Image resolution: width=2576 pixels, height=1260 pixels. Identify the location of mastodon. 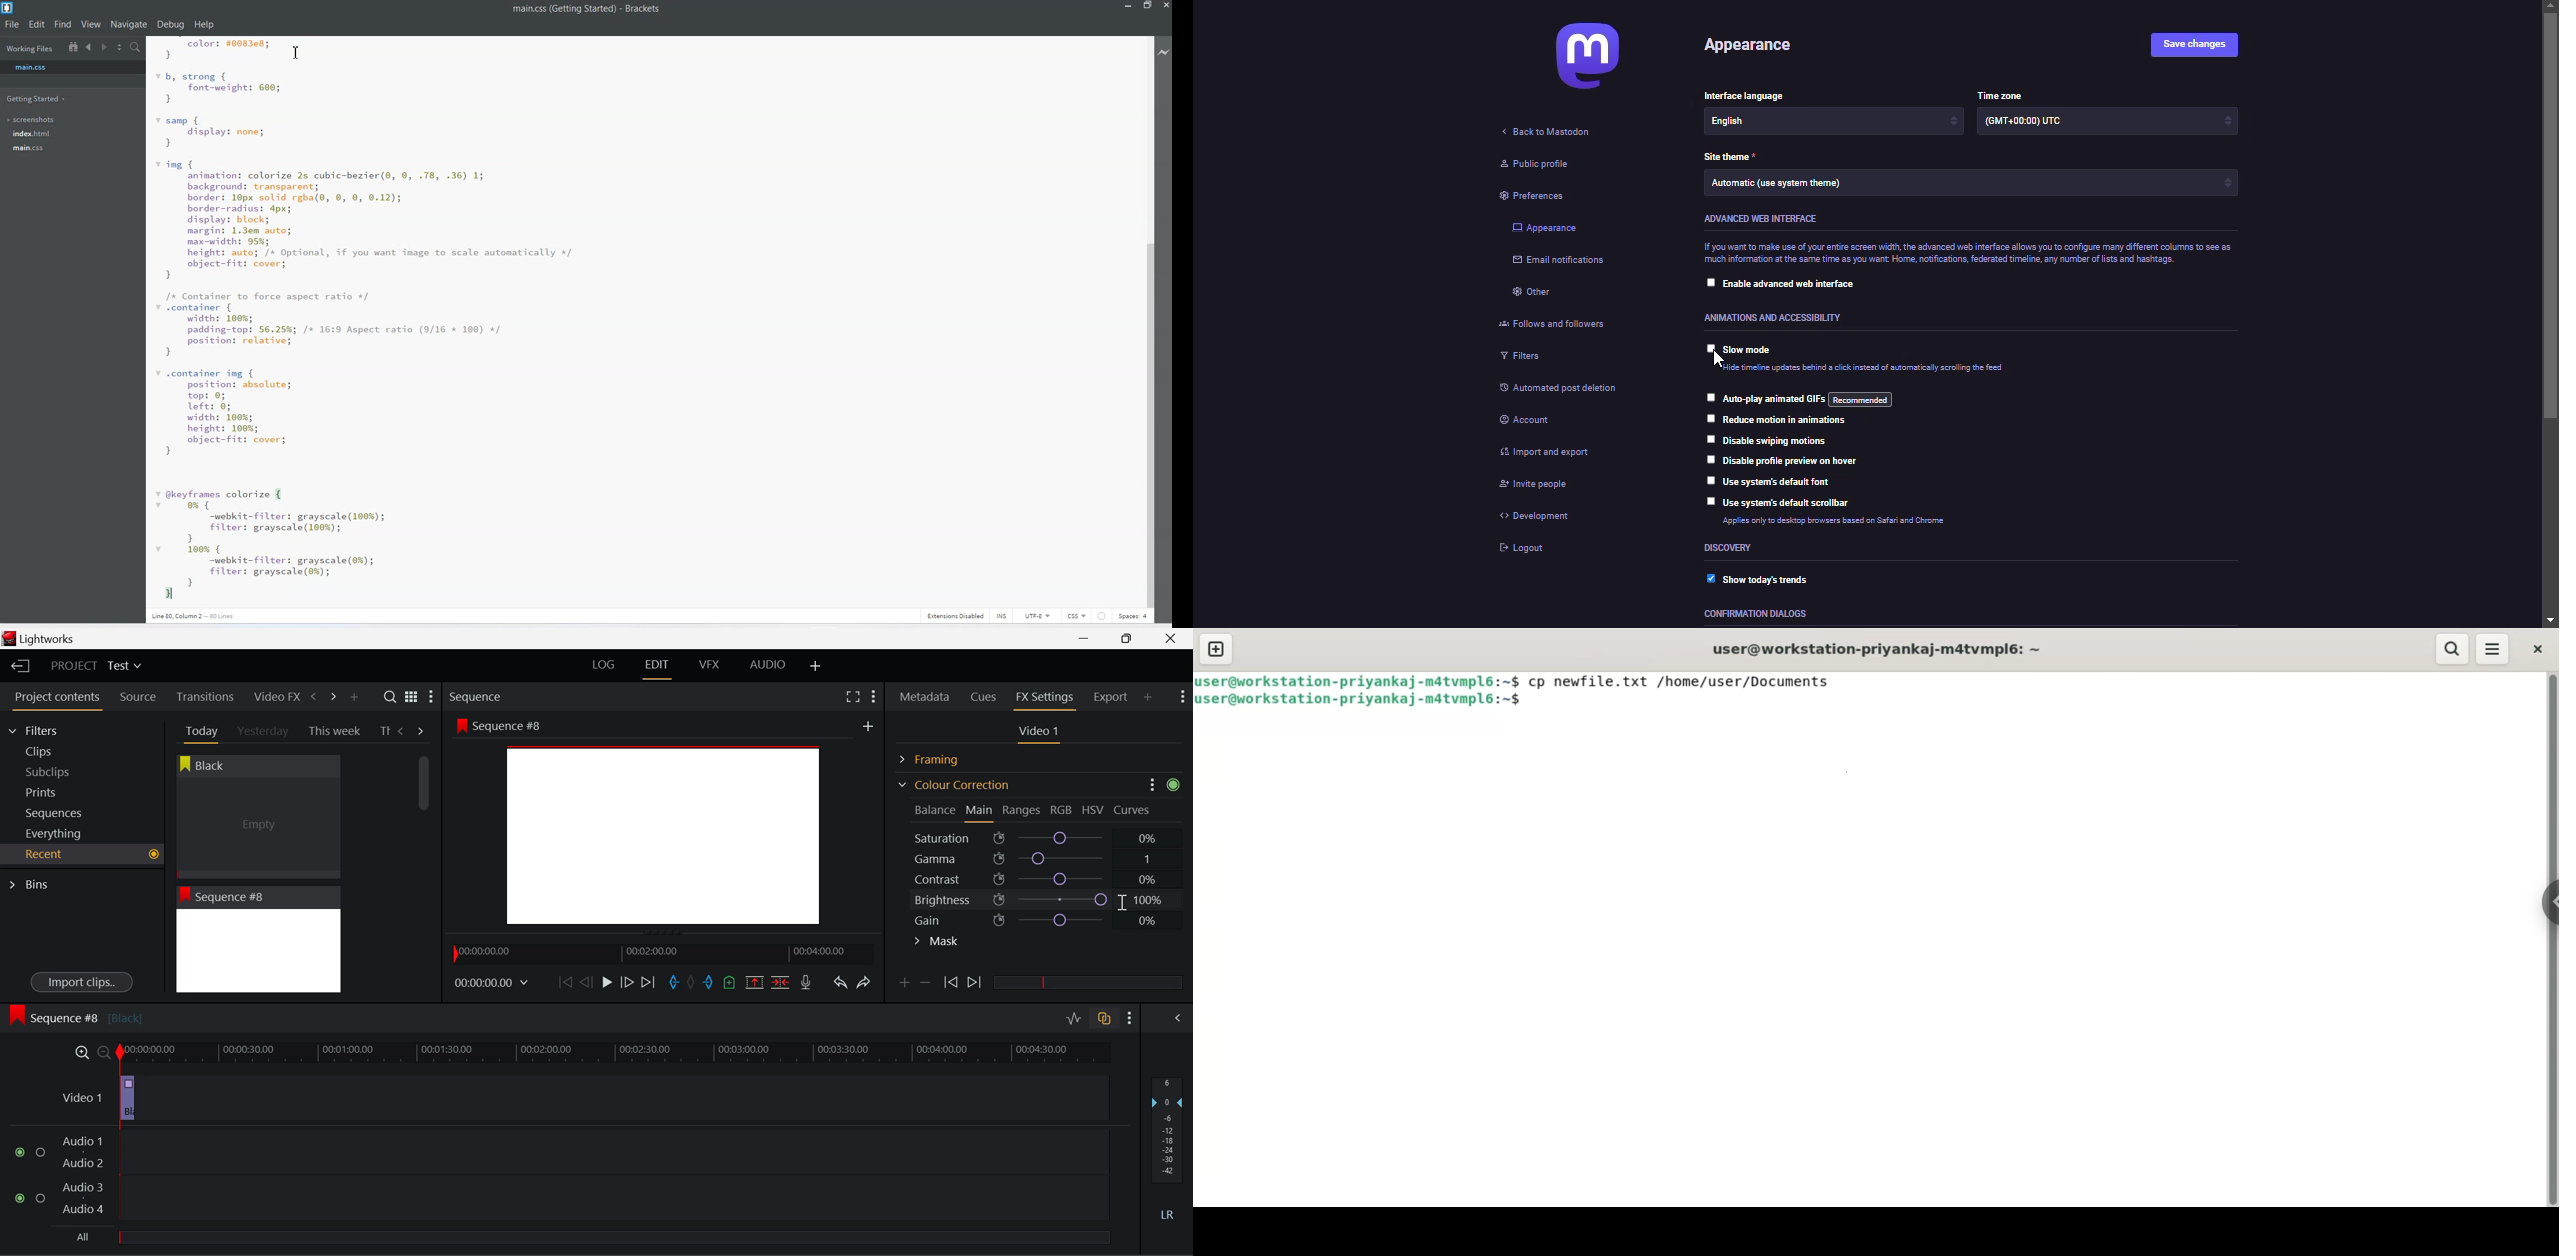
(1589, 57).